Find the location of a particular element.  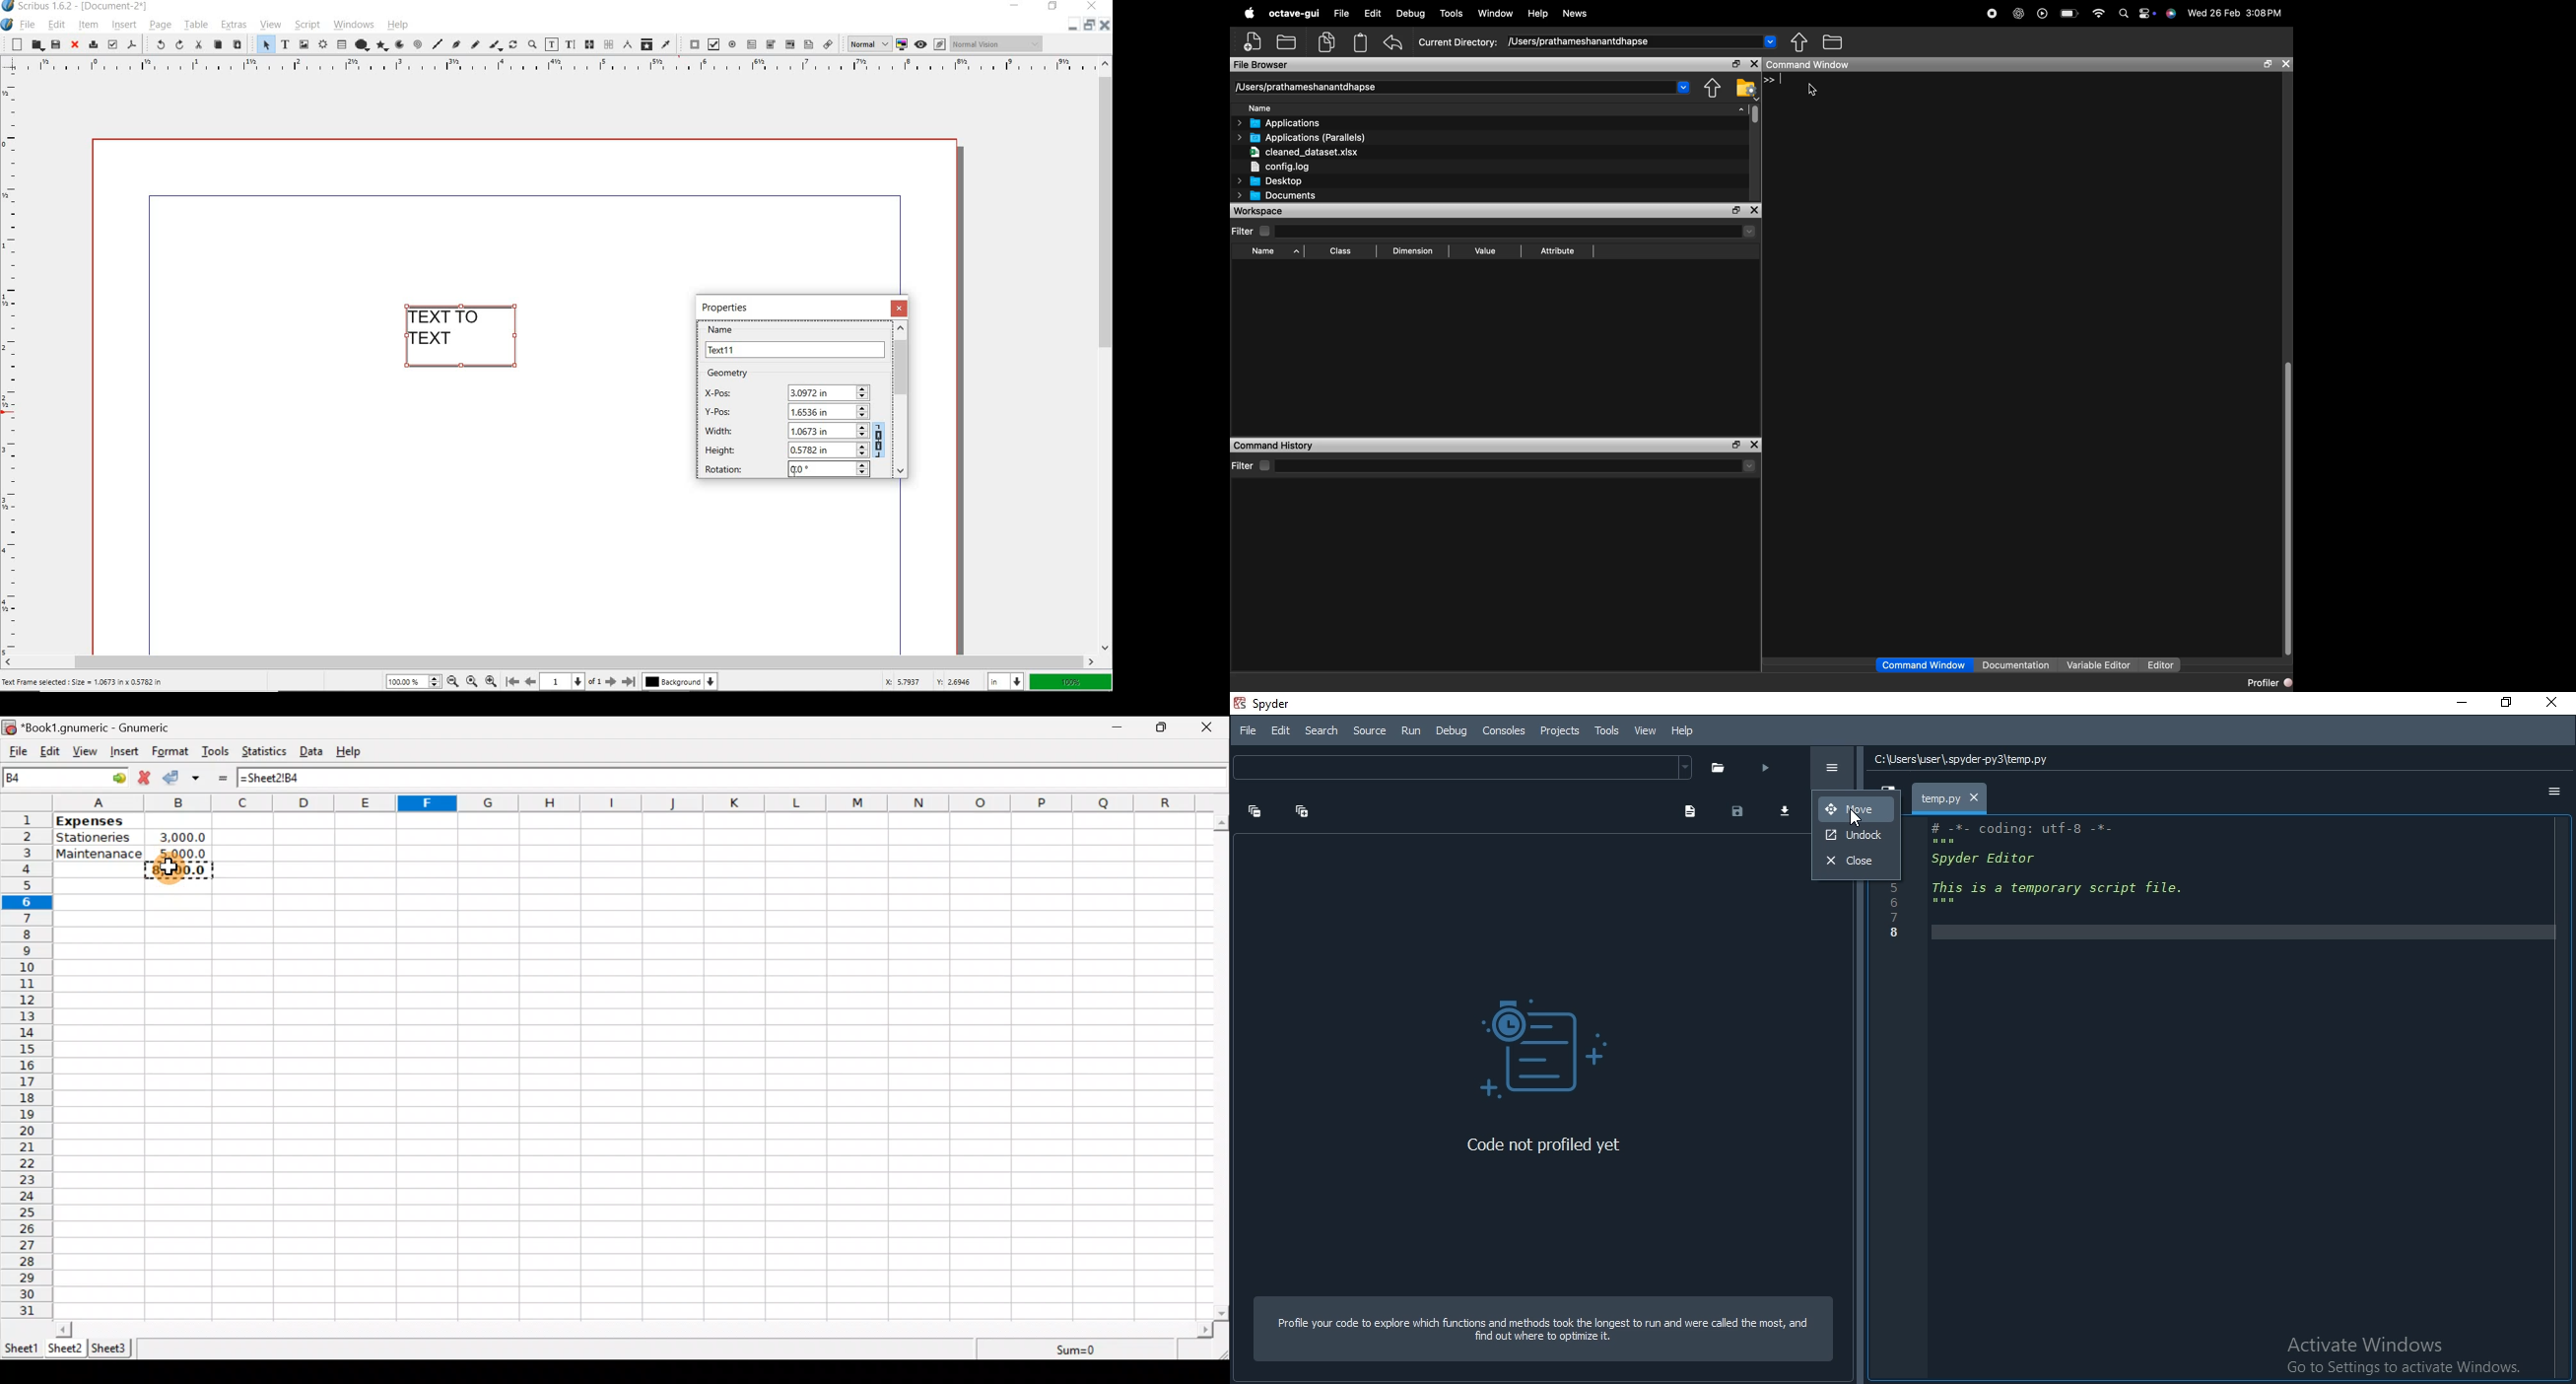

File is located at coordinates (16, 752).